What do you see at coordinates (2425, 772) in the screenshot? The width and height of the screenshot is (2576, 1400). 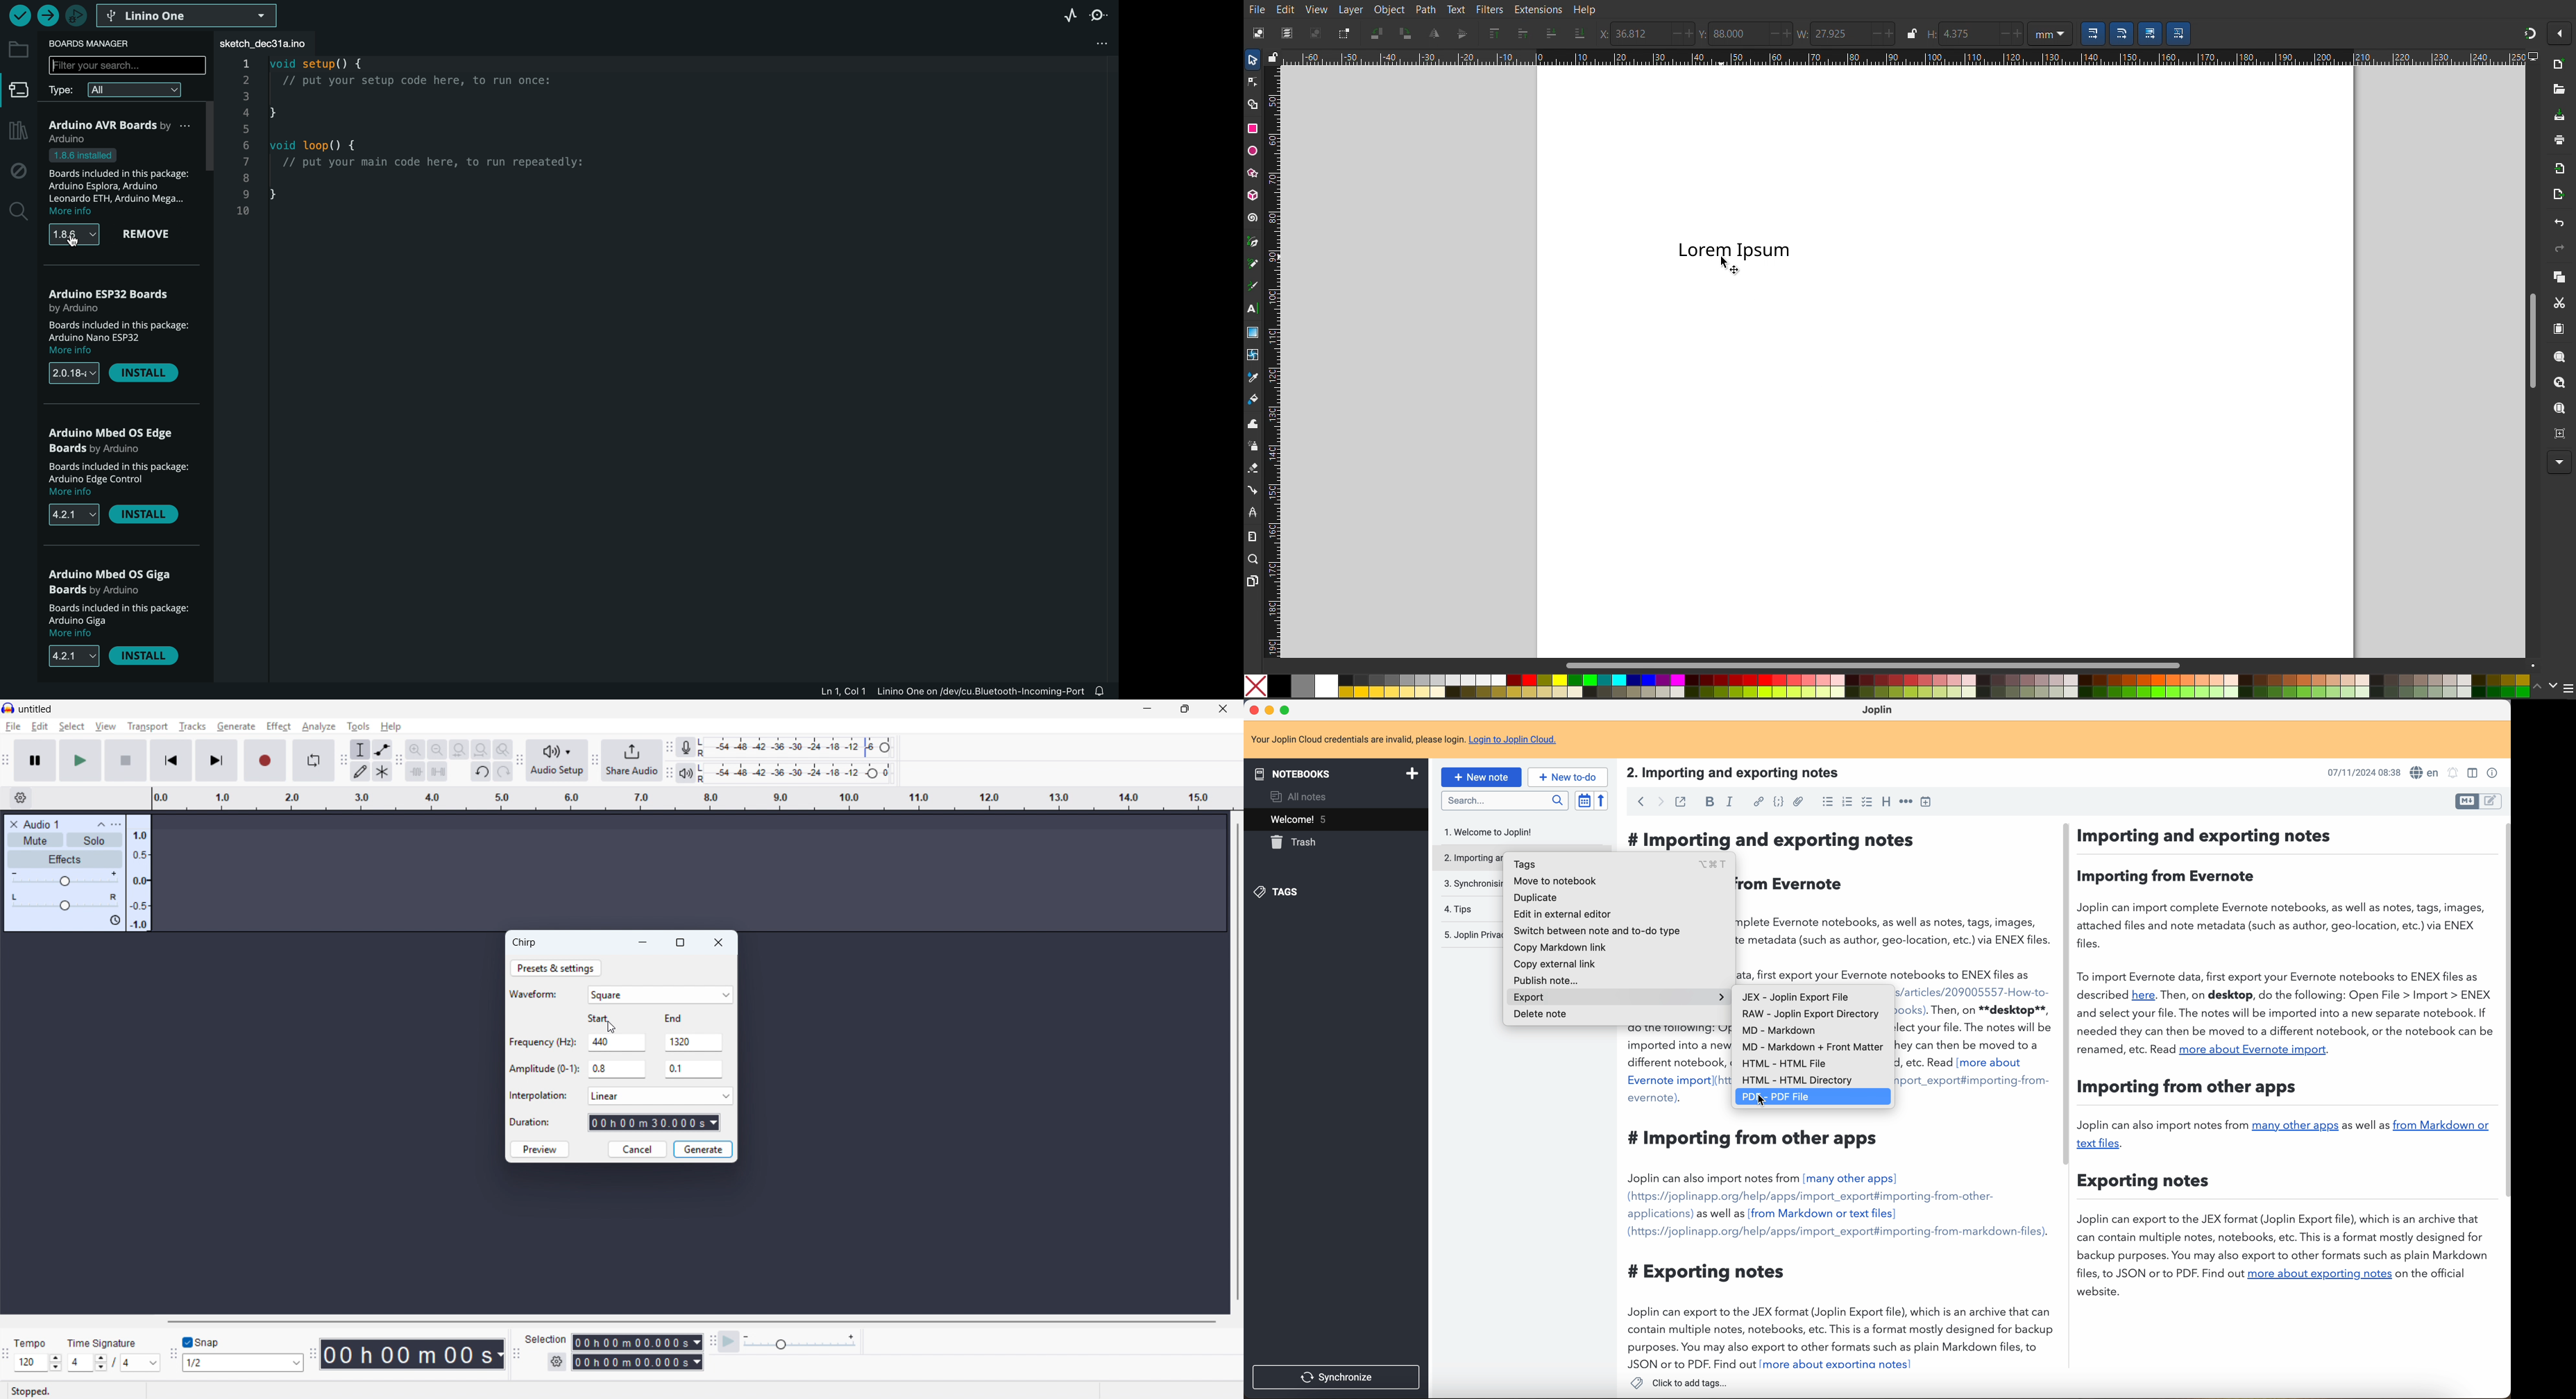 I see `spell checker` at bounding box center [2425, 772].